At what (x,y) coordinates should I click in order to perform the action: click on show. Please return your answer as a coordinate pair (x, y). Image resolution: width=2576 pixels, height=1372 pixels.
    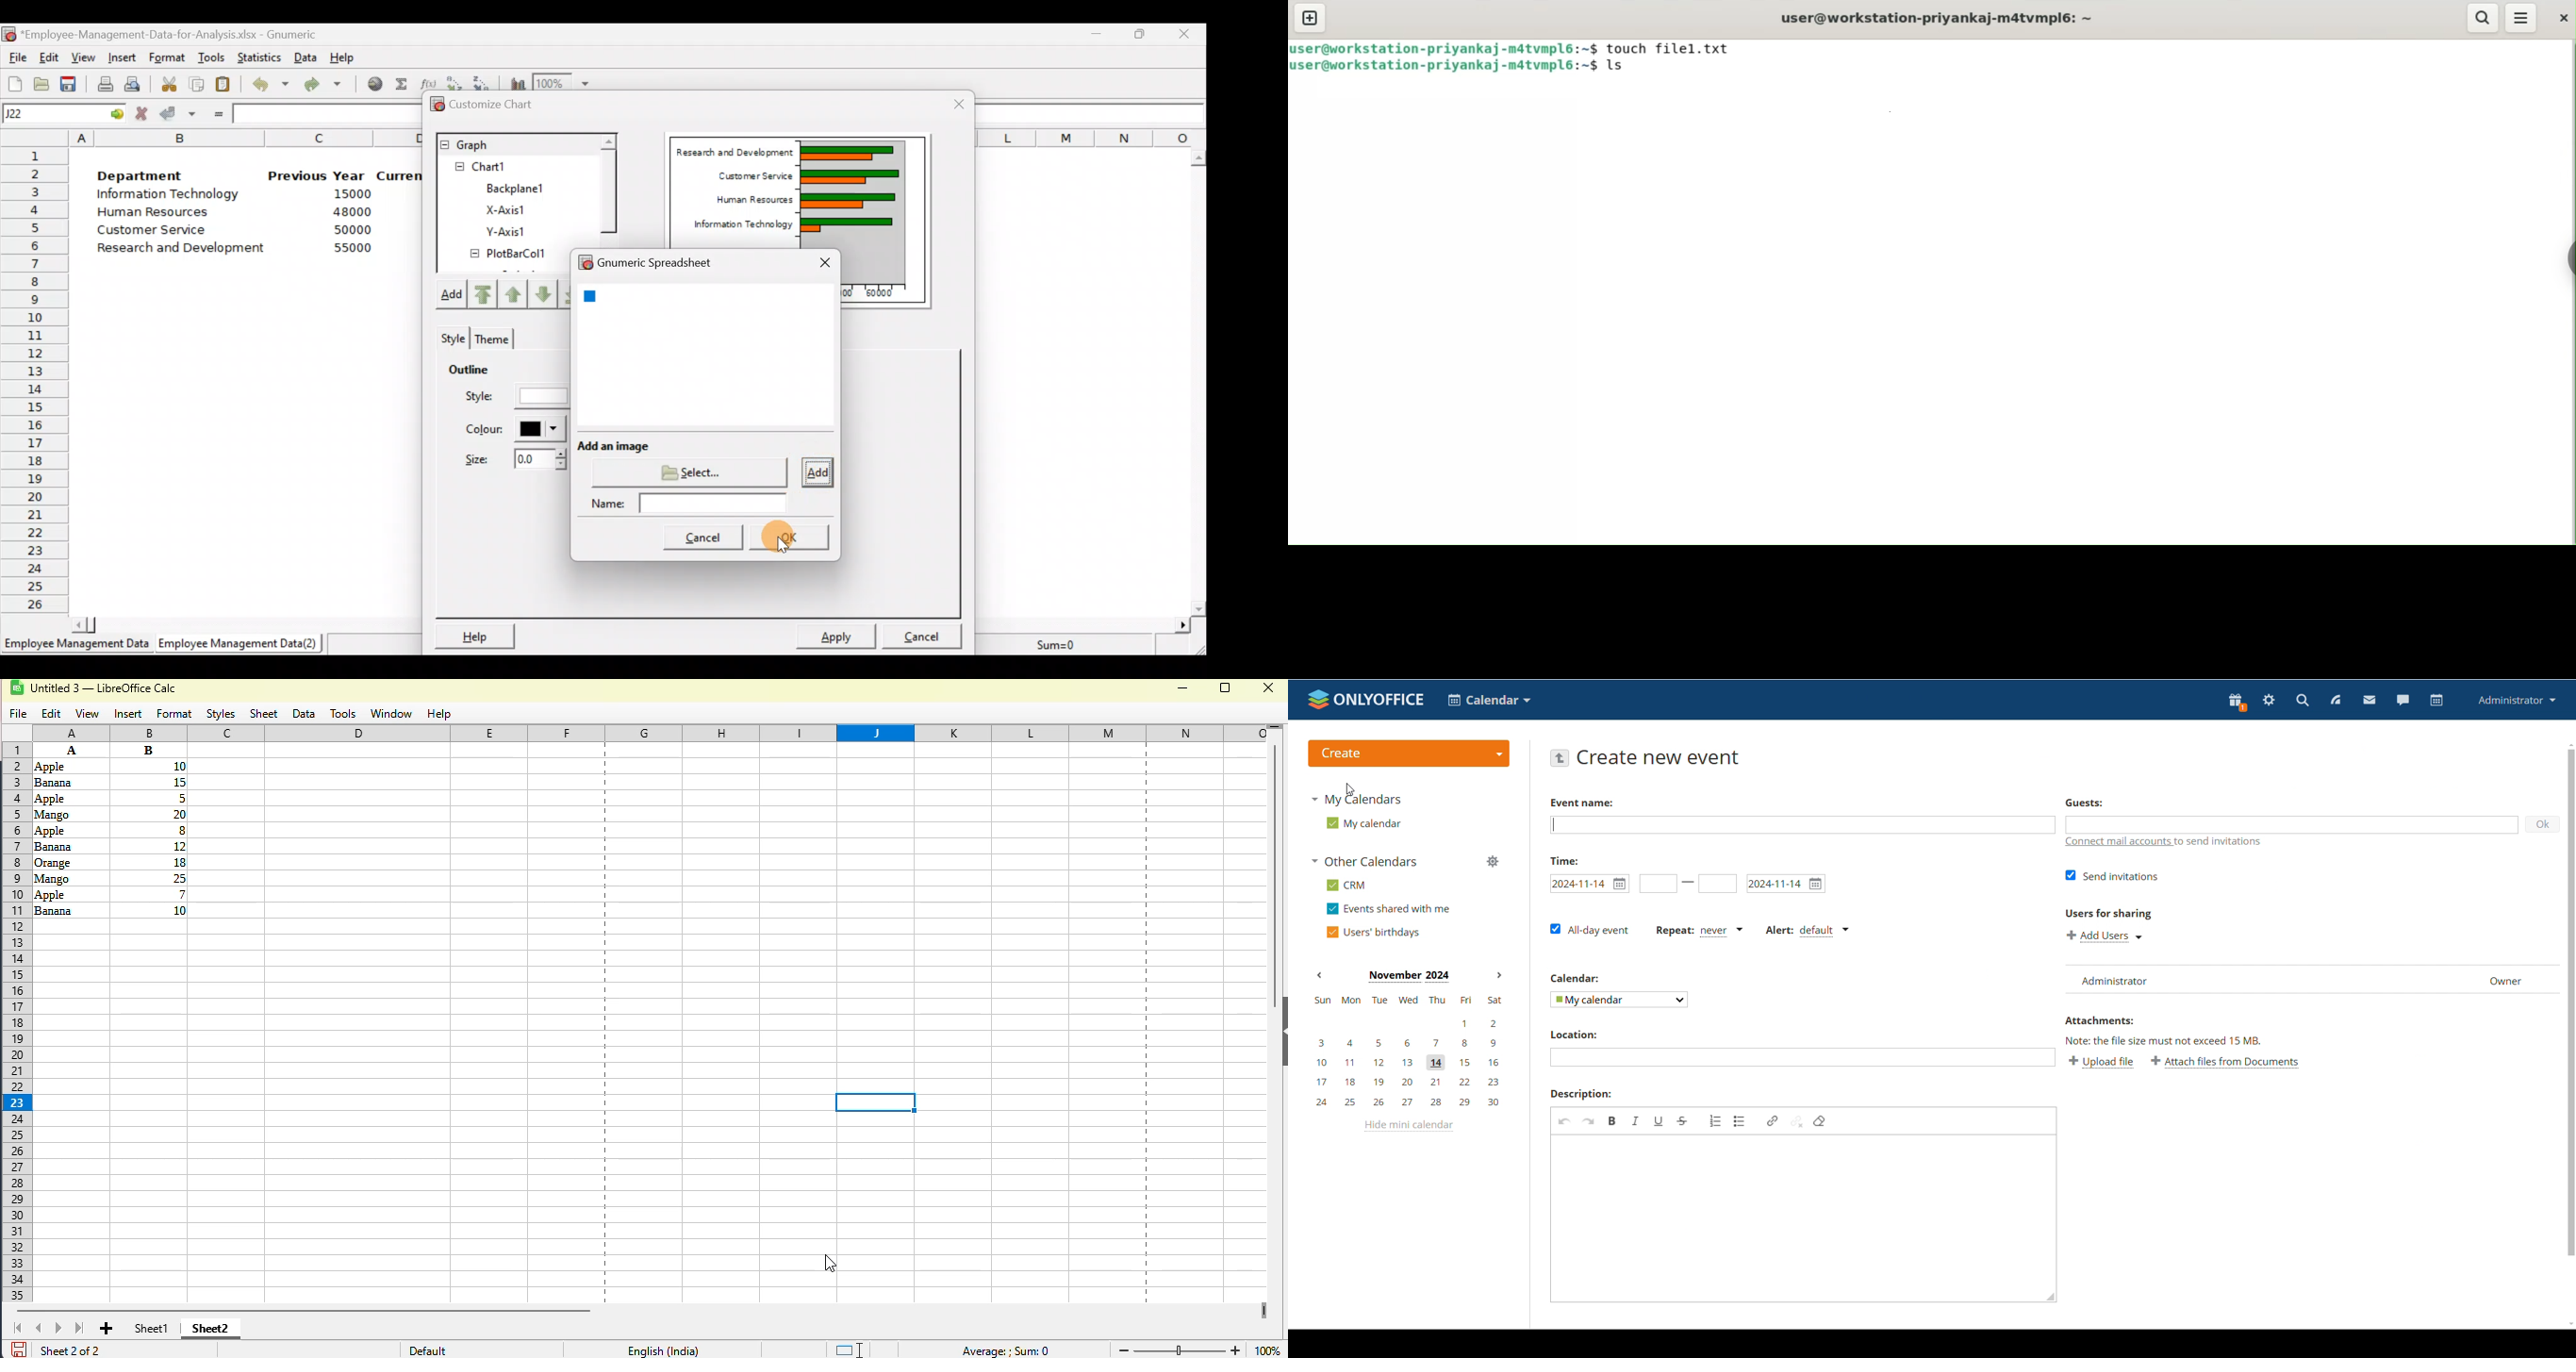
    Looking at the image, I should click on (1280, 1031).